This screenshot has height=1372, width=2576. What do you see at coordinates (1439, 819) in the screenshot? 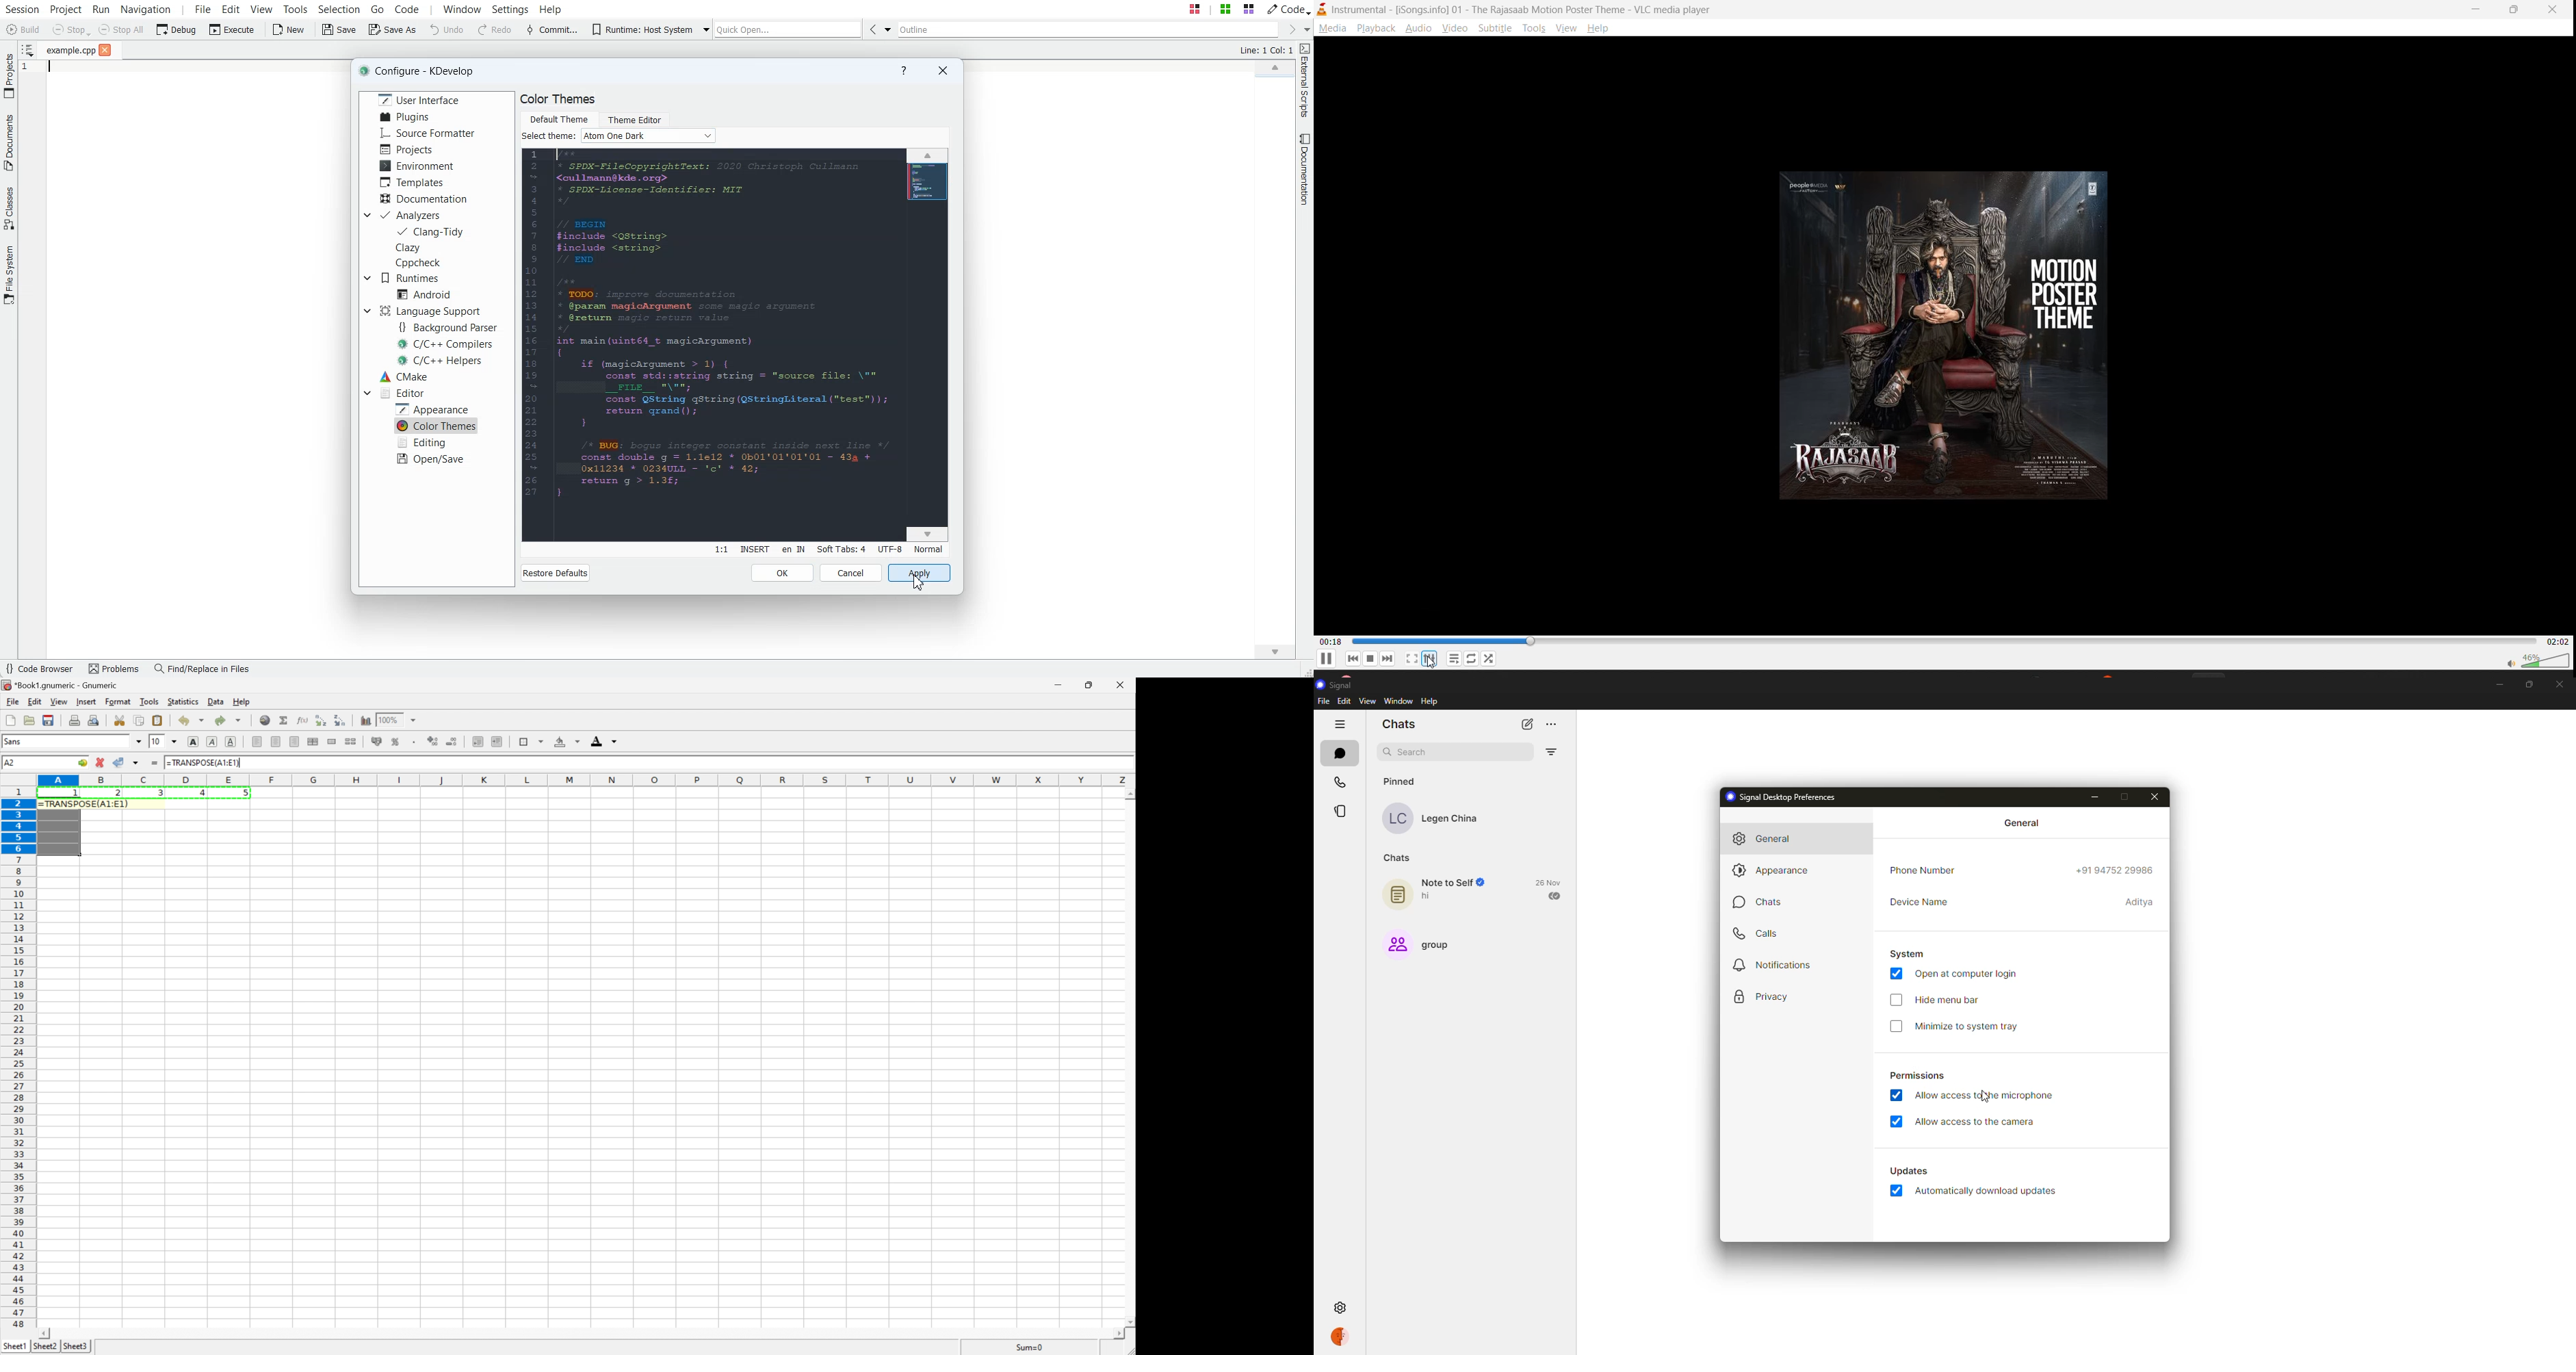
I see `contact` at bounding box center [1439, 819].